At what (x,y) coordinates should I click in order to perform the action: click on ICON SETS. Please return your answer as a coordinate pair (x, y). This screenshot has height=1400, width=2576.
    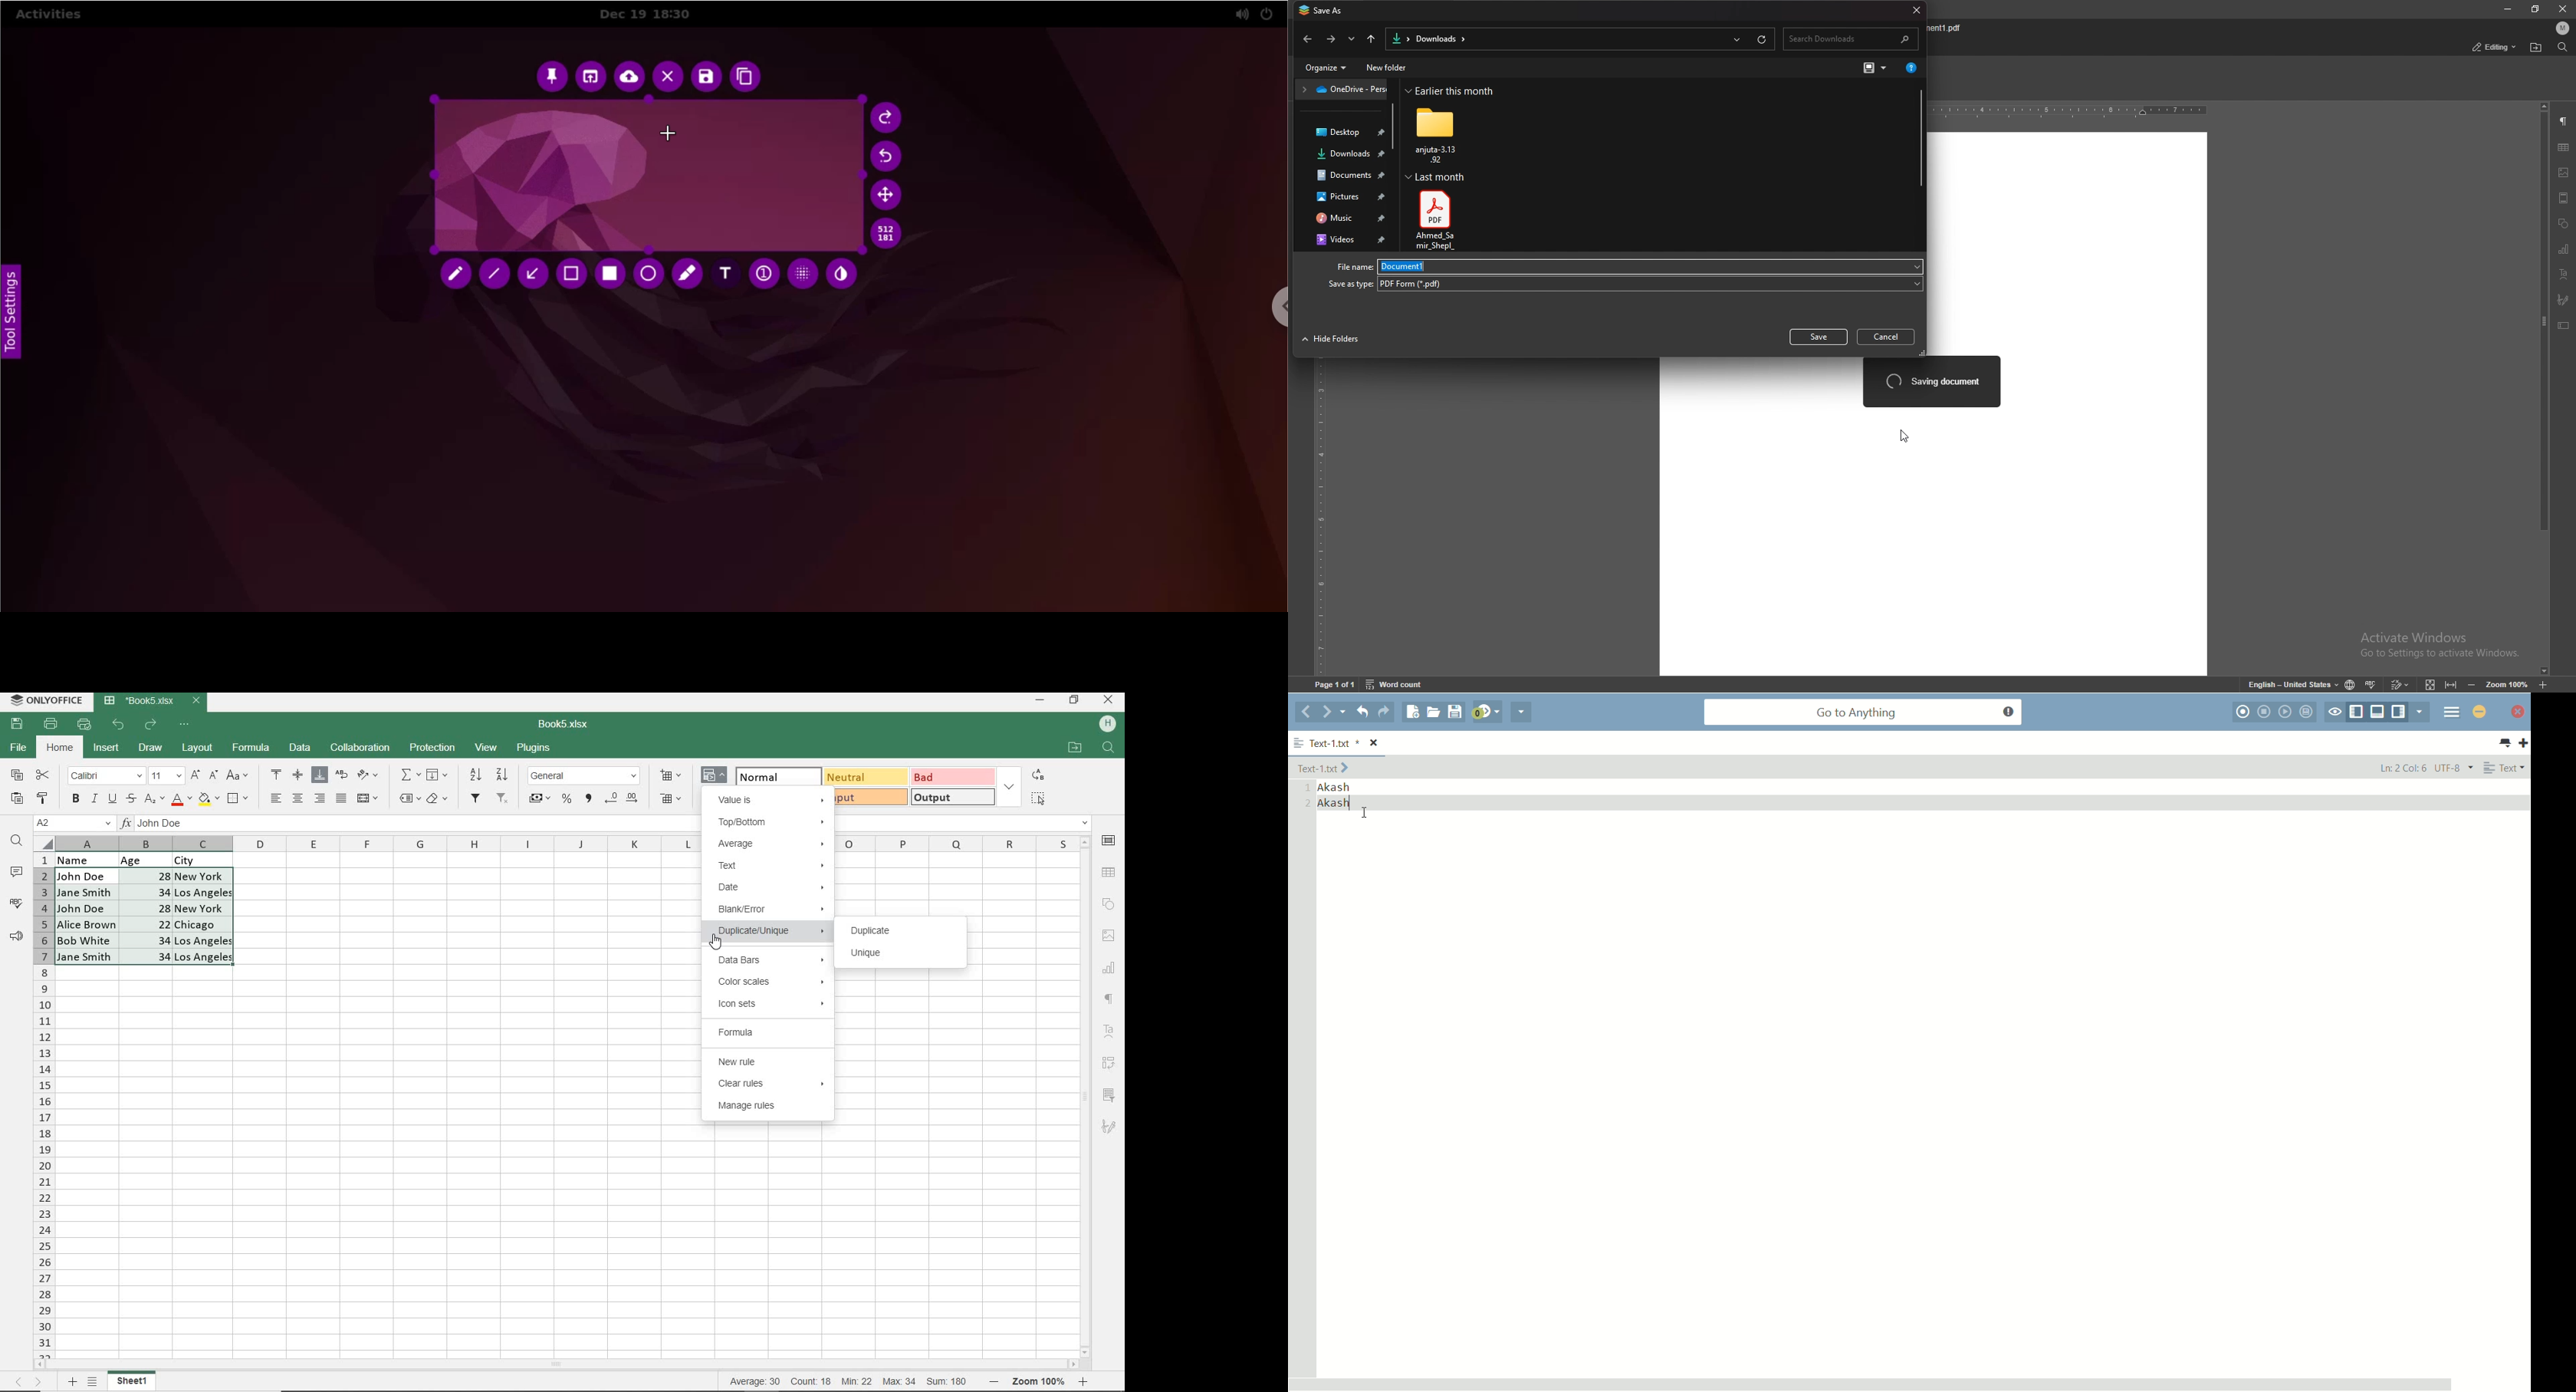
    Looking at the image, I should click on (771, 1004).